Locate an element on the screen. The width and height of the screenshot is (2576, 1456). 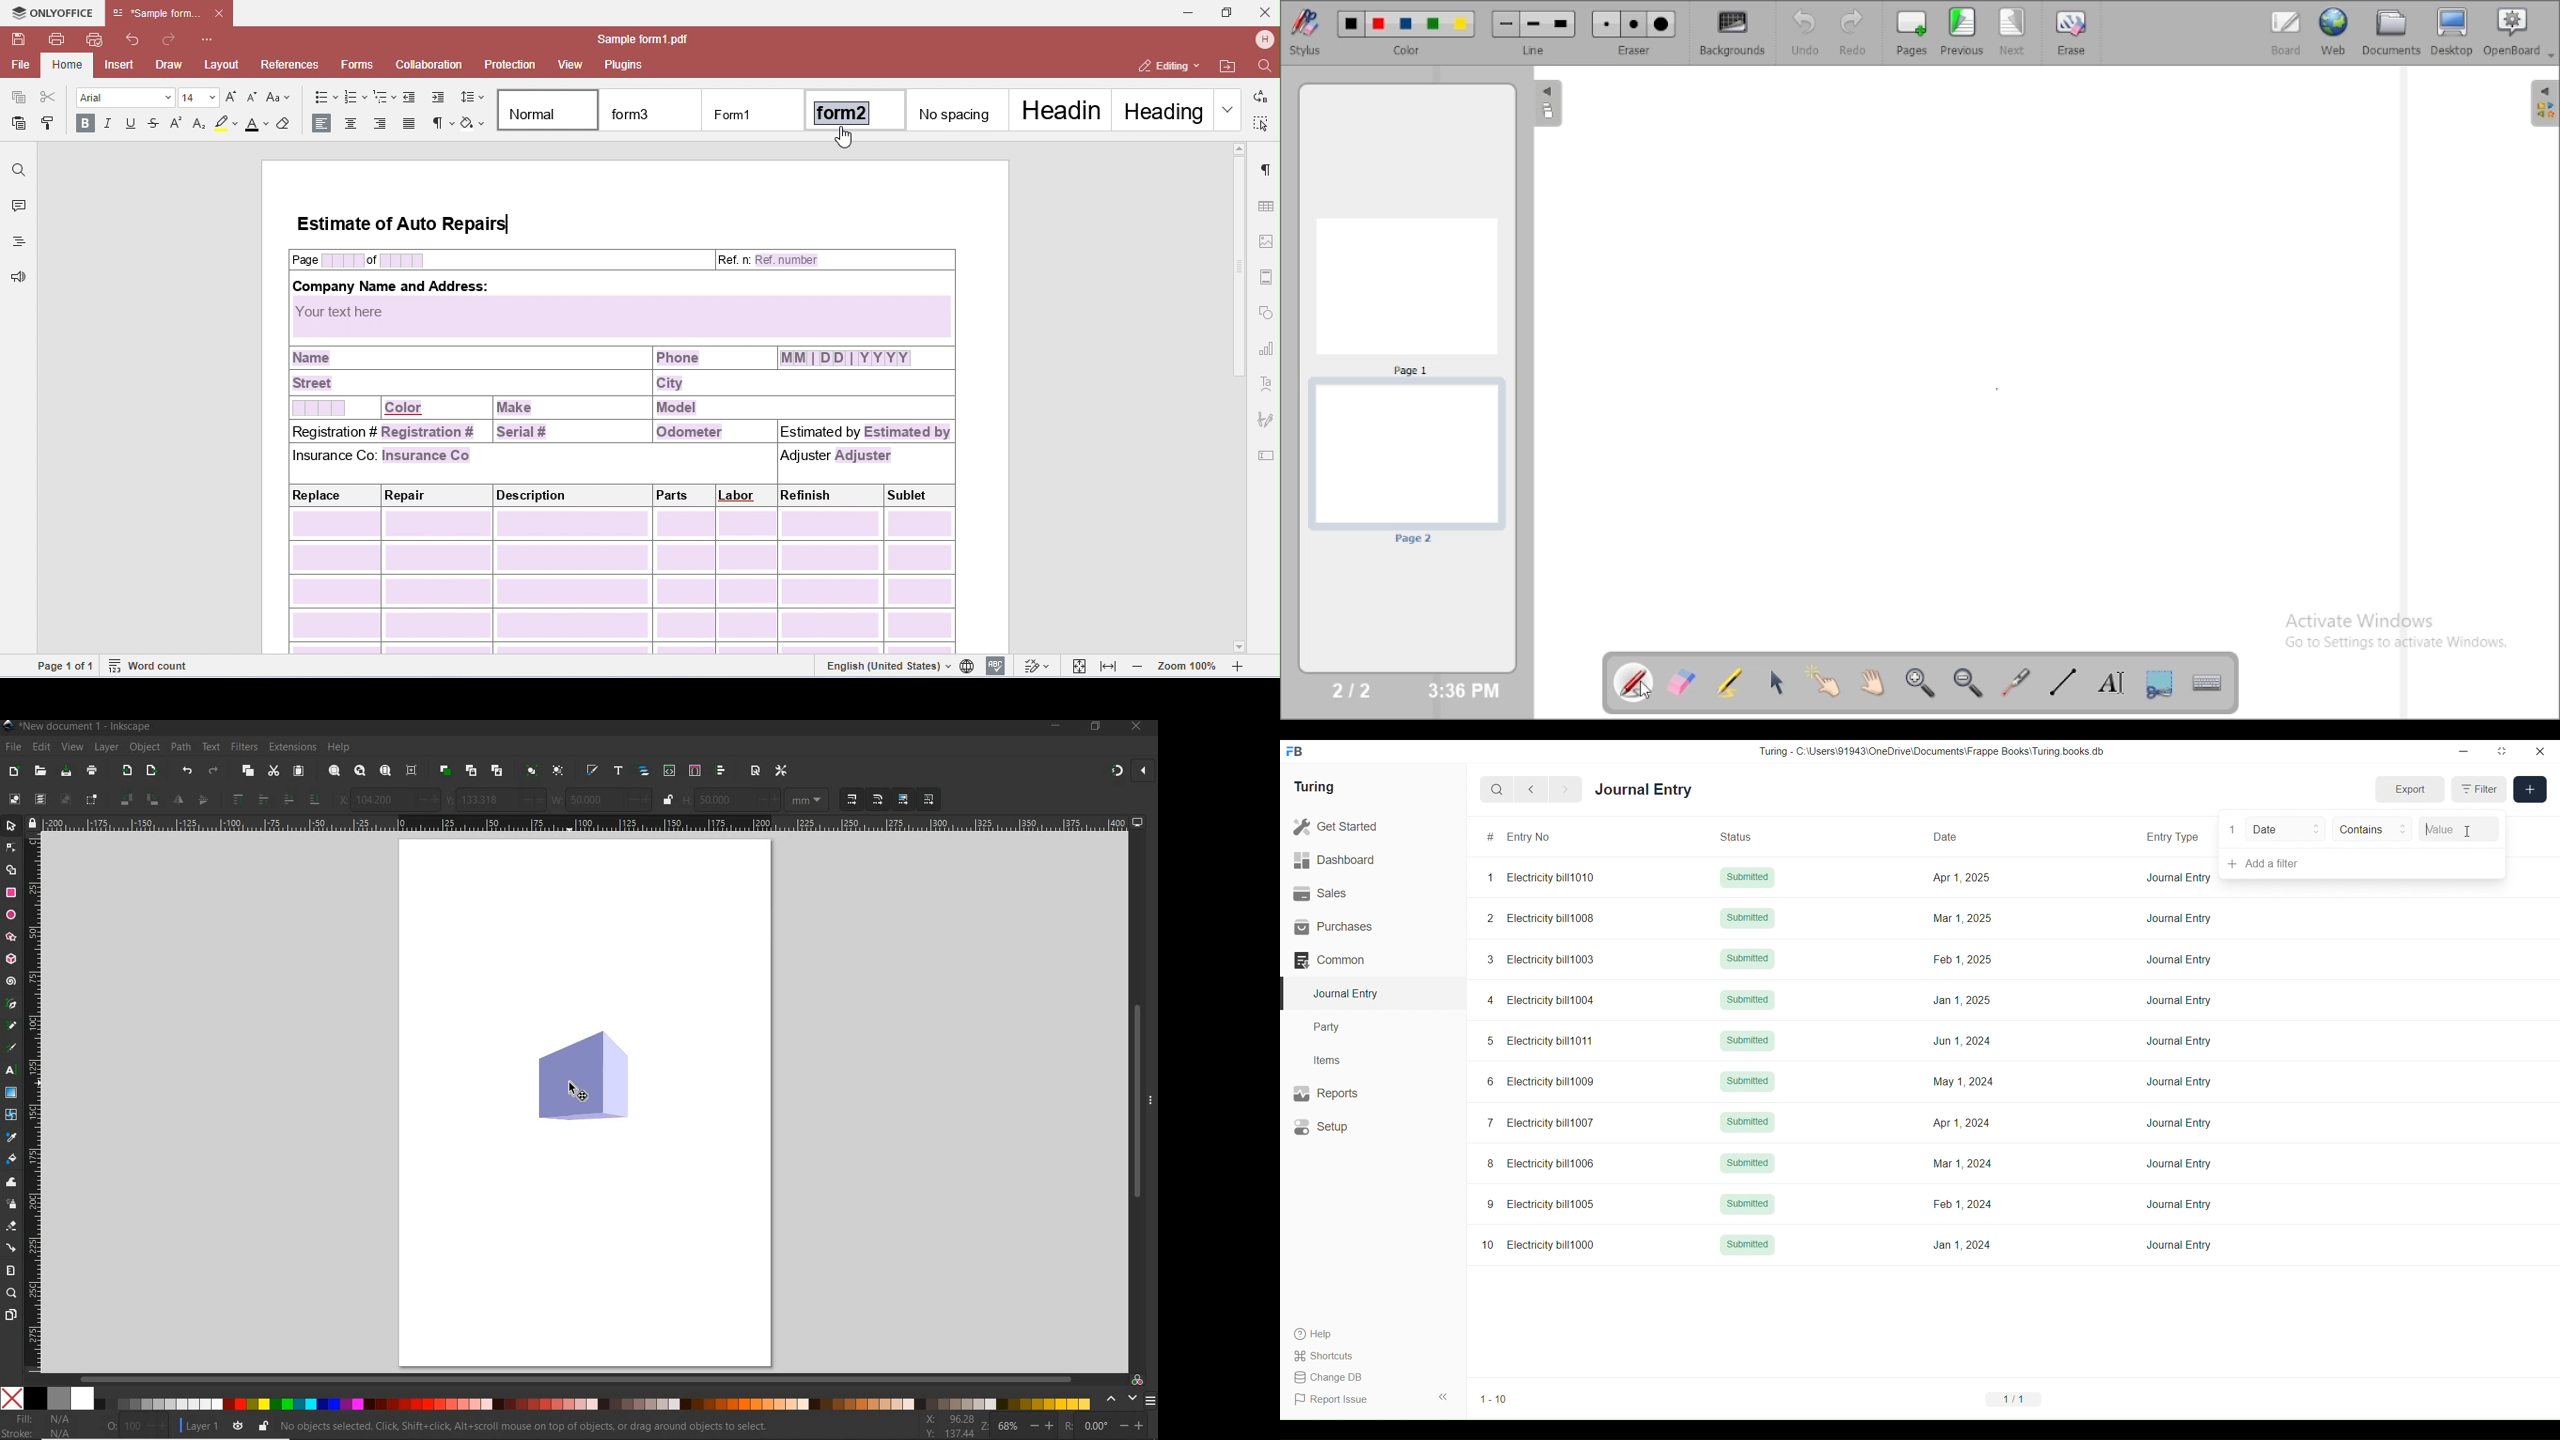
undo is located at coordinates (1804, 32).